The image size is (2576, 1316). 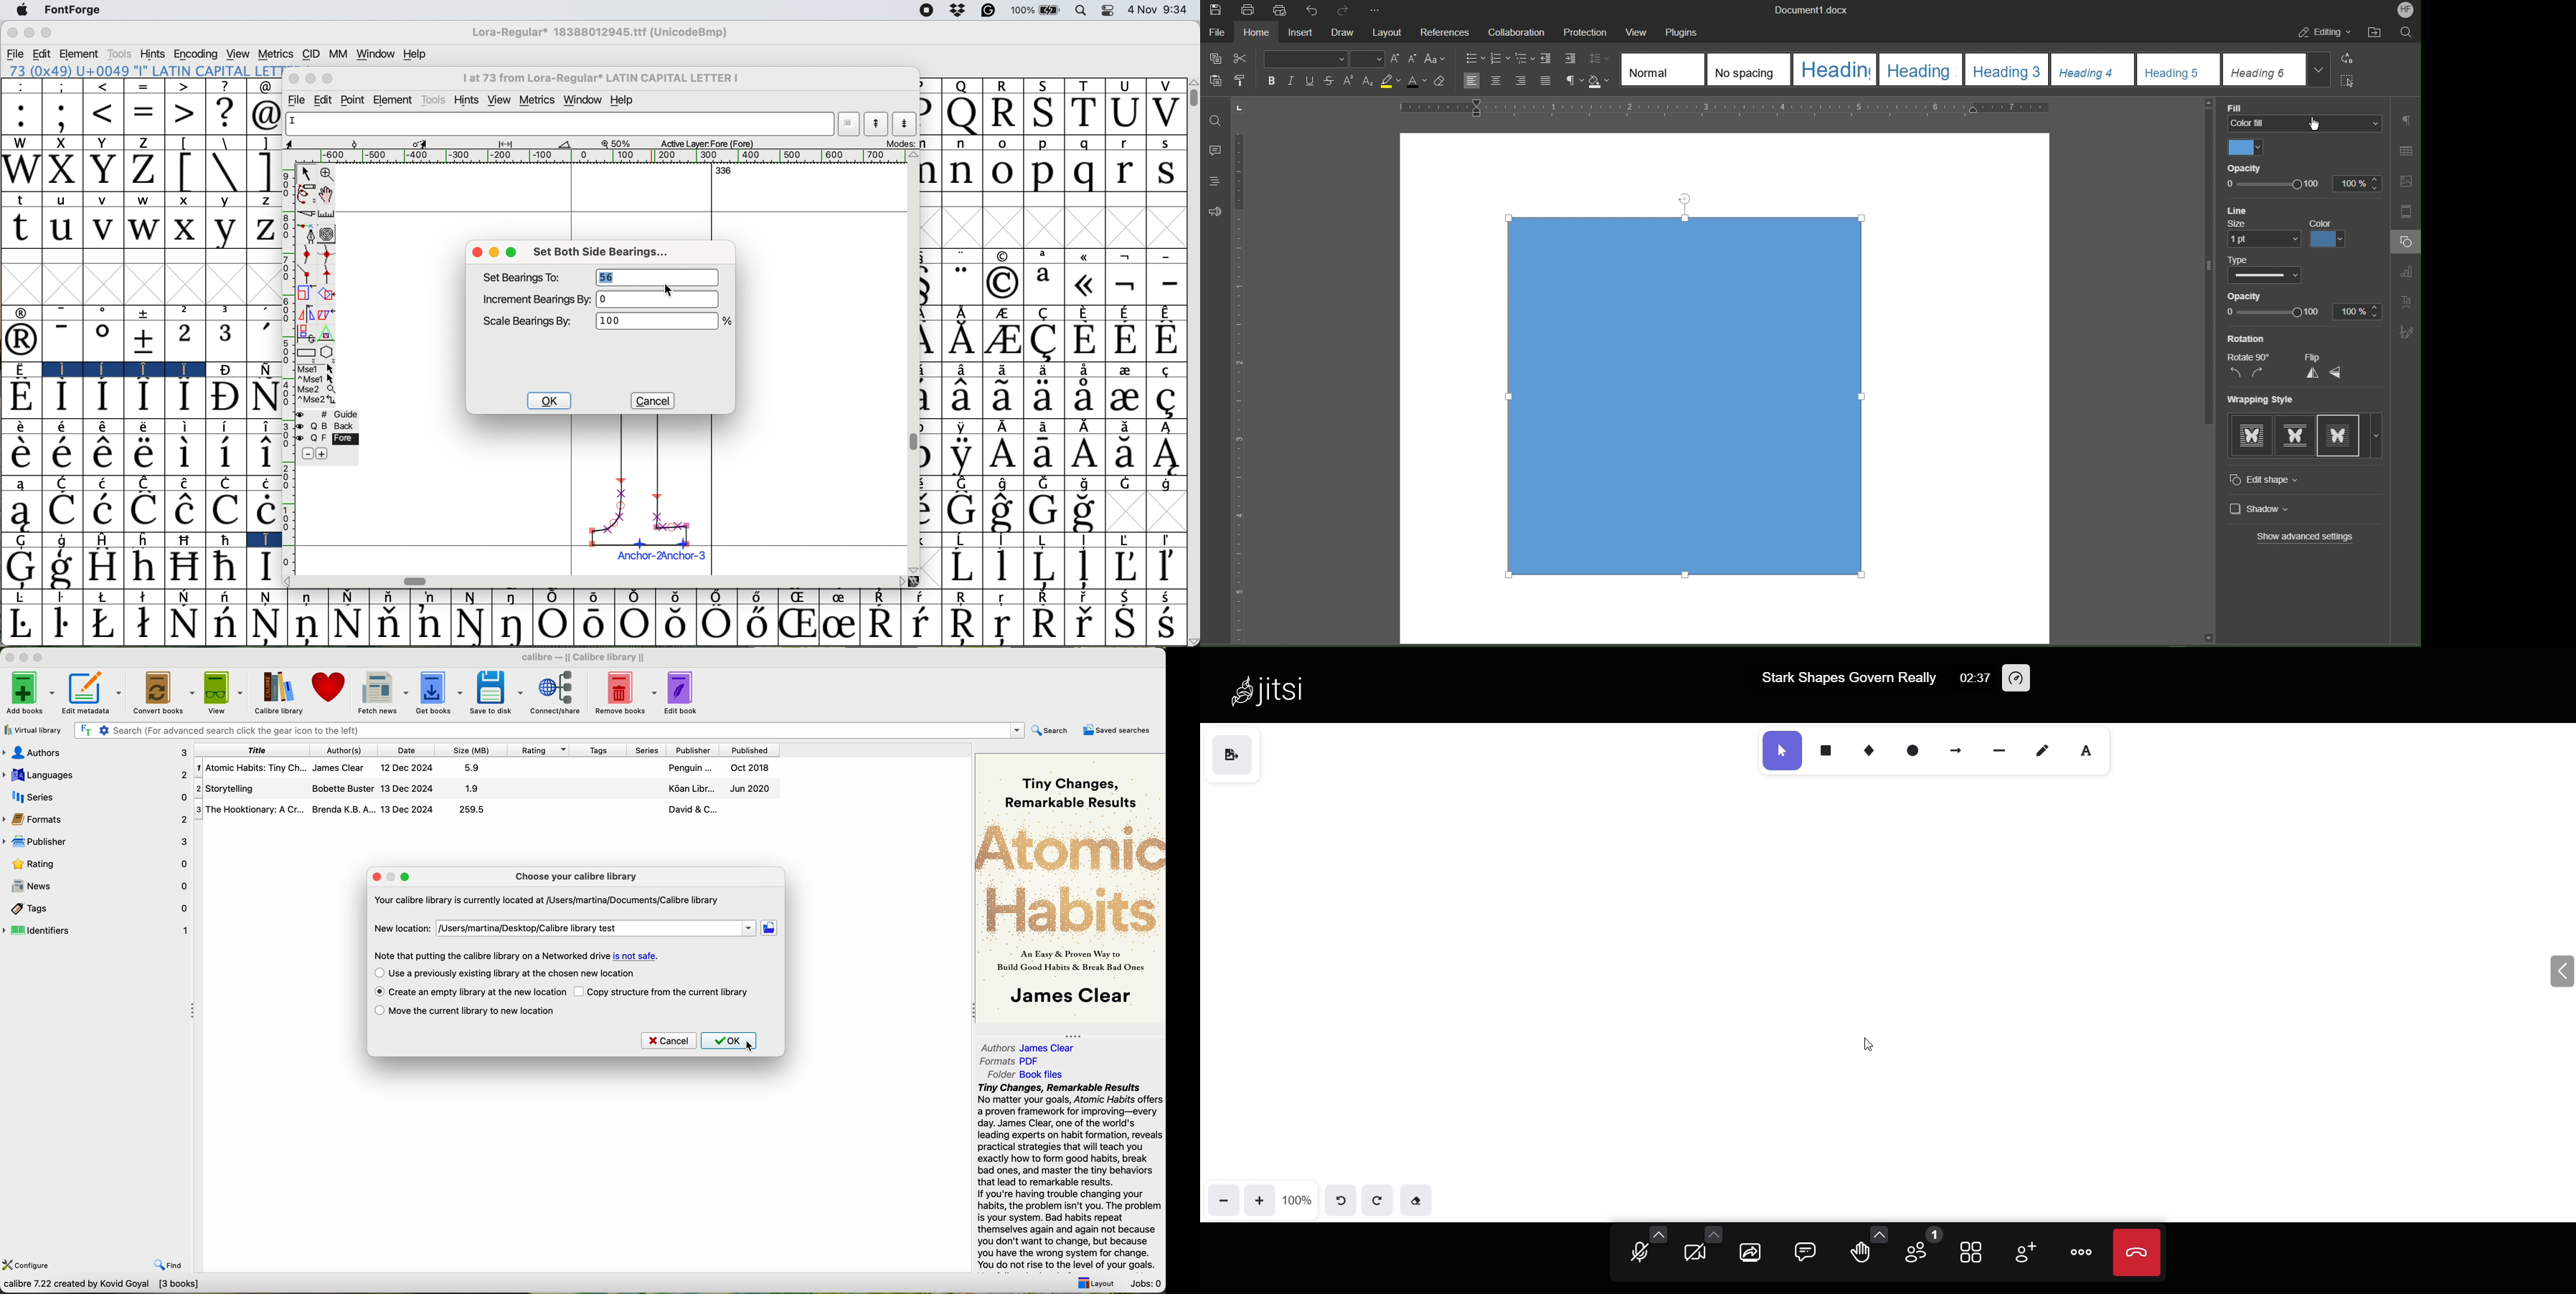 What do you see at coordinates (1127, 283) in the screenshot?
I see `Symbol` at bounding box center [1127, 283].